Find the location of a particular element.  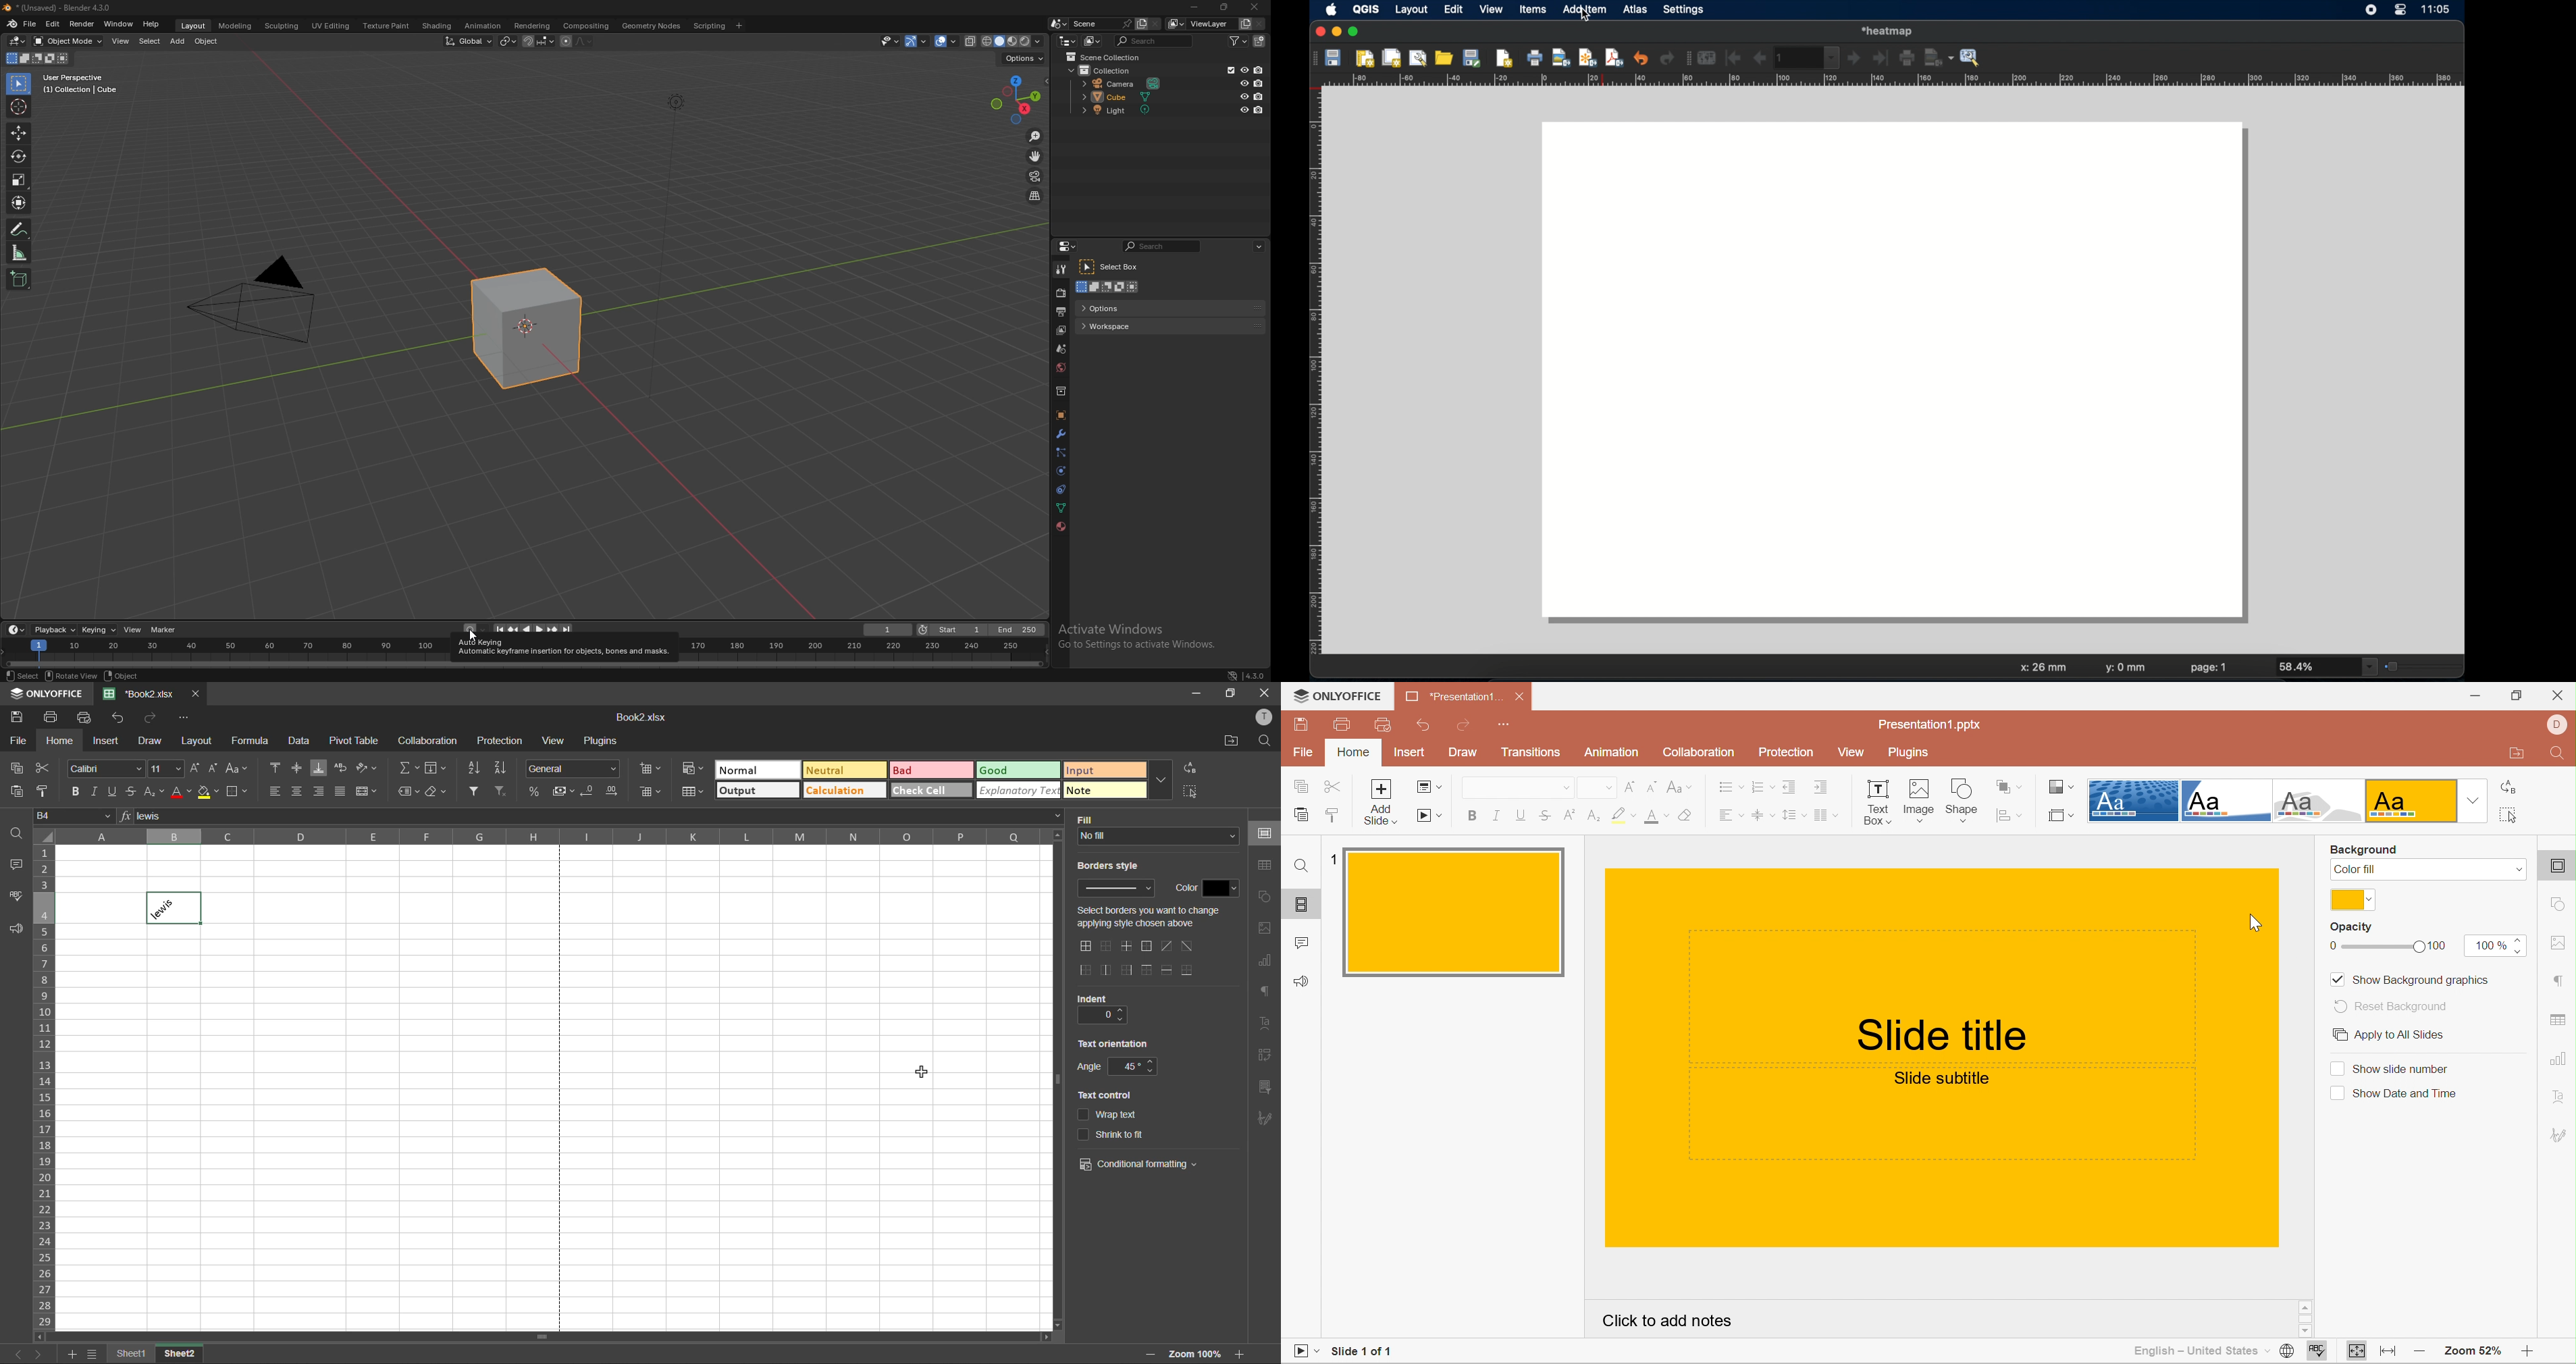

preset viewpoint is located at coordinates (1018, 99).